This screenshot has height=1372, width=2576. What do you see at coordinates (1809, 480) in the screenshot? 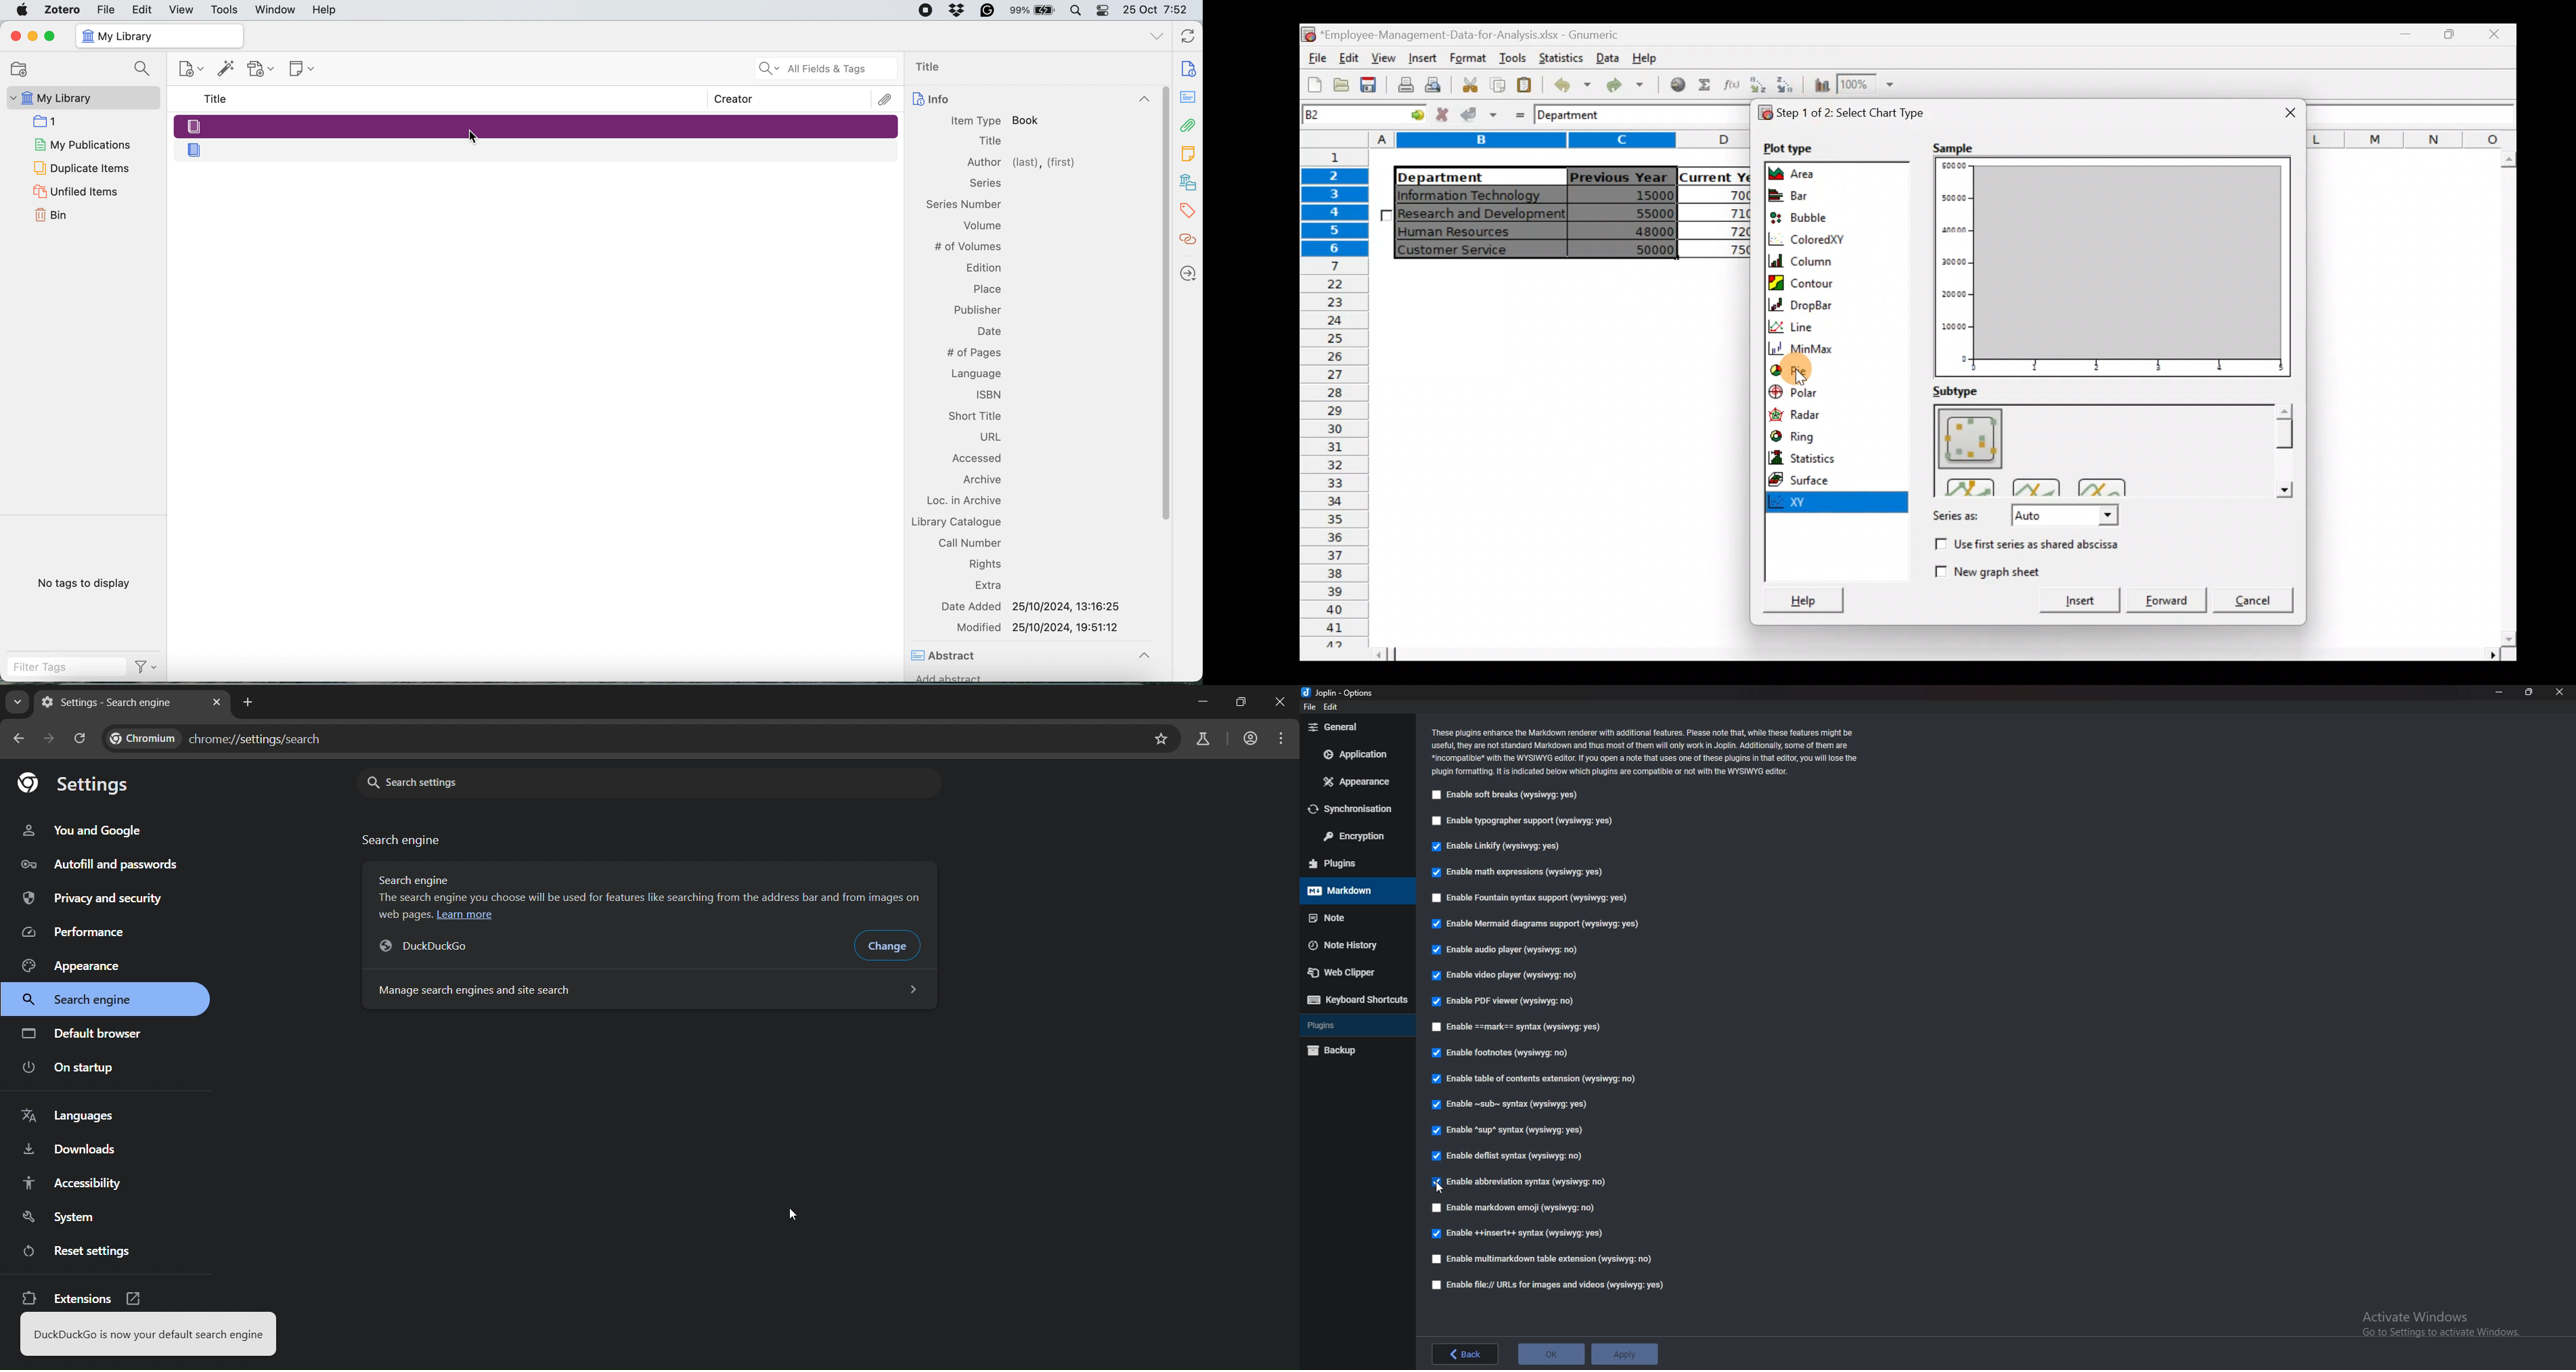
I see `Surface` at bounding box center [1809, 480].